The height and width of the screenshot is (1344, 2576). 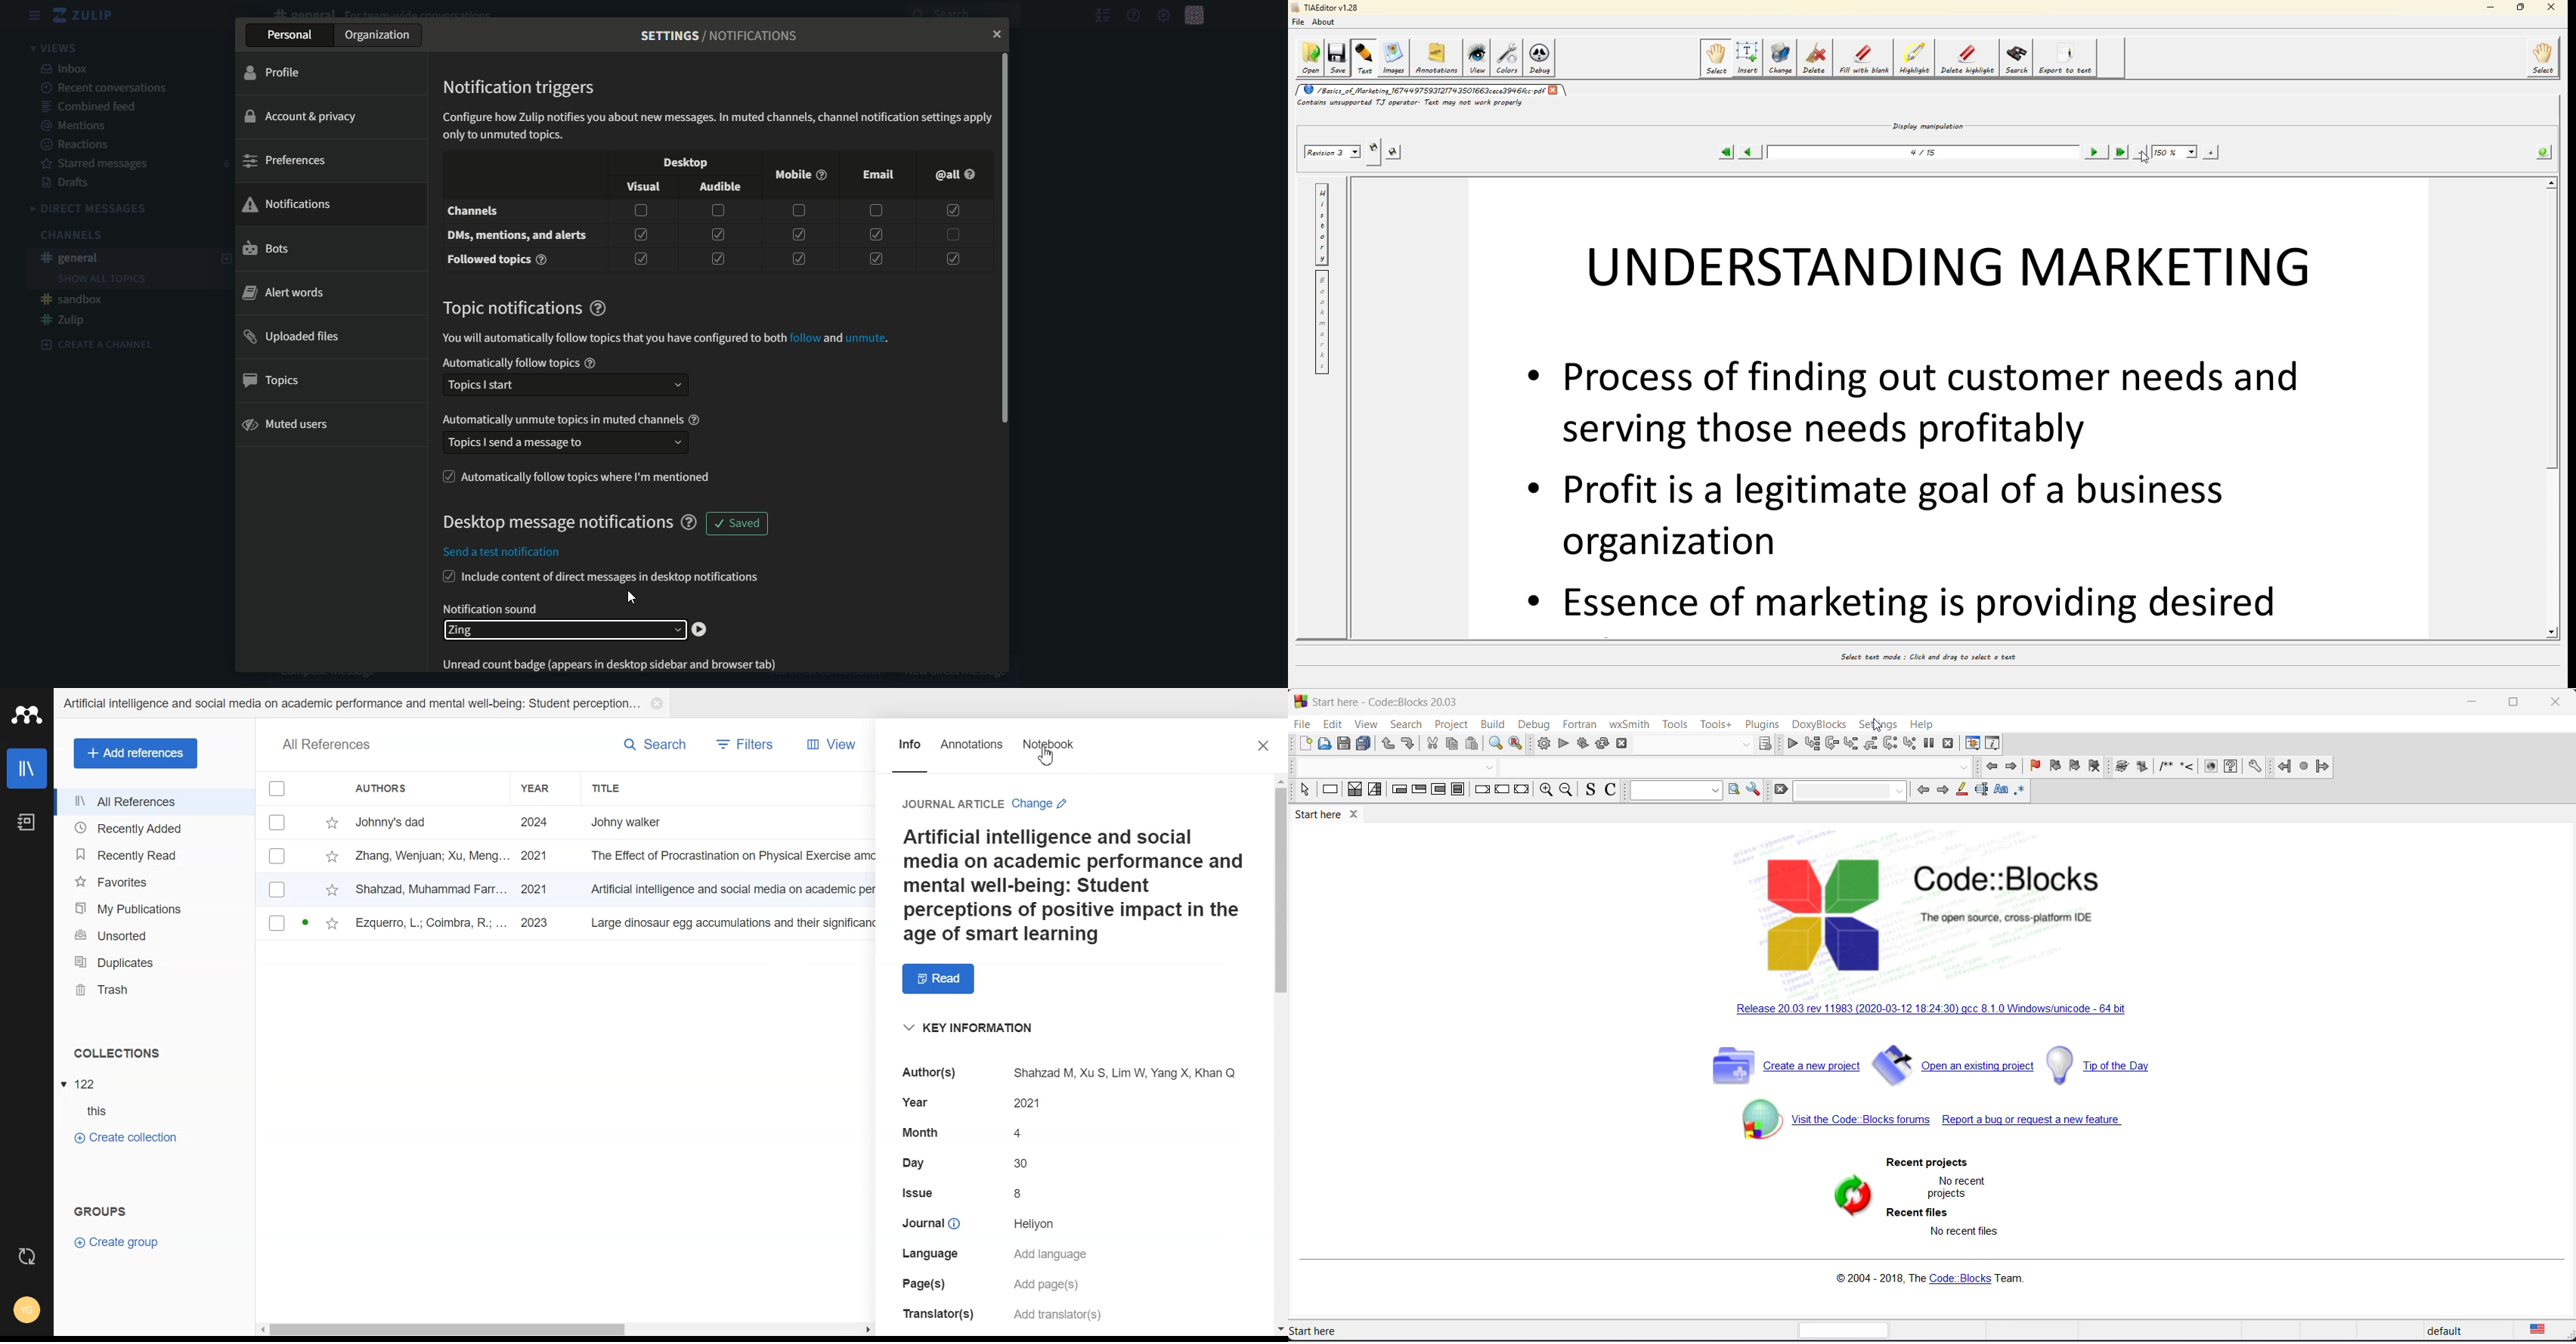 I want to click on play, so click(x=701, y=630).